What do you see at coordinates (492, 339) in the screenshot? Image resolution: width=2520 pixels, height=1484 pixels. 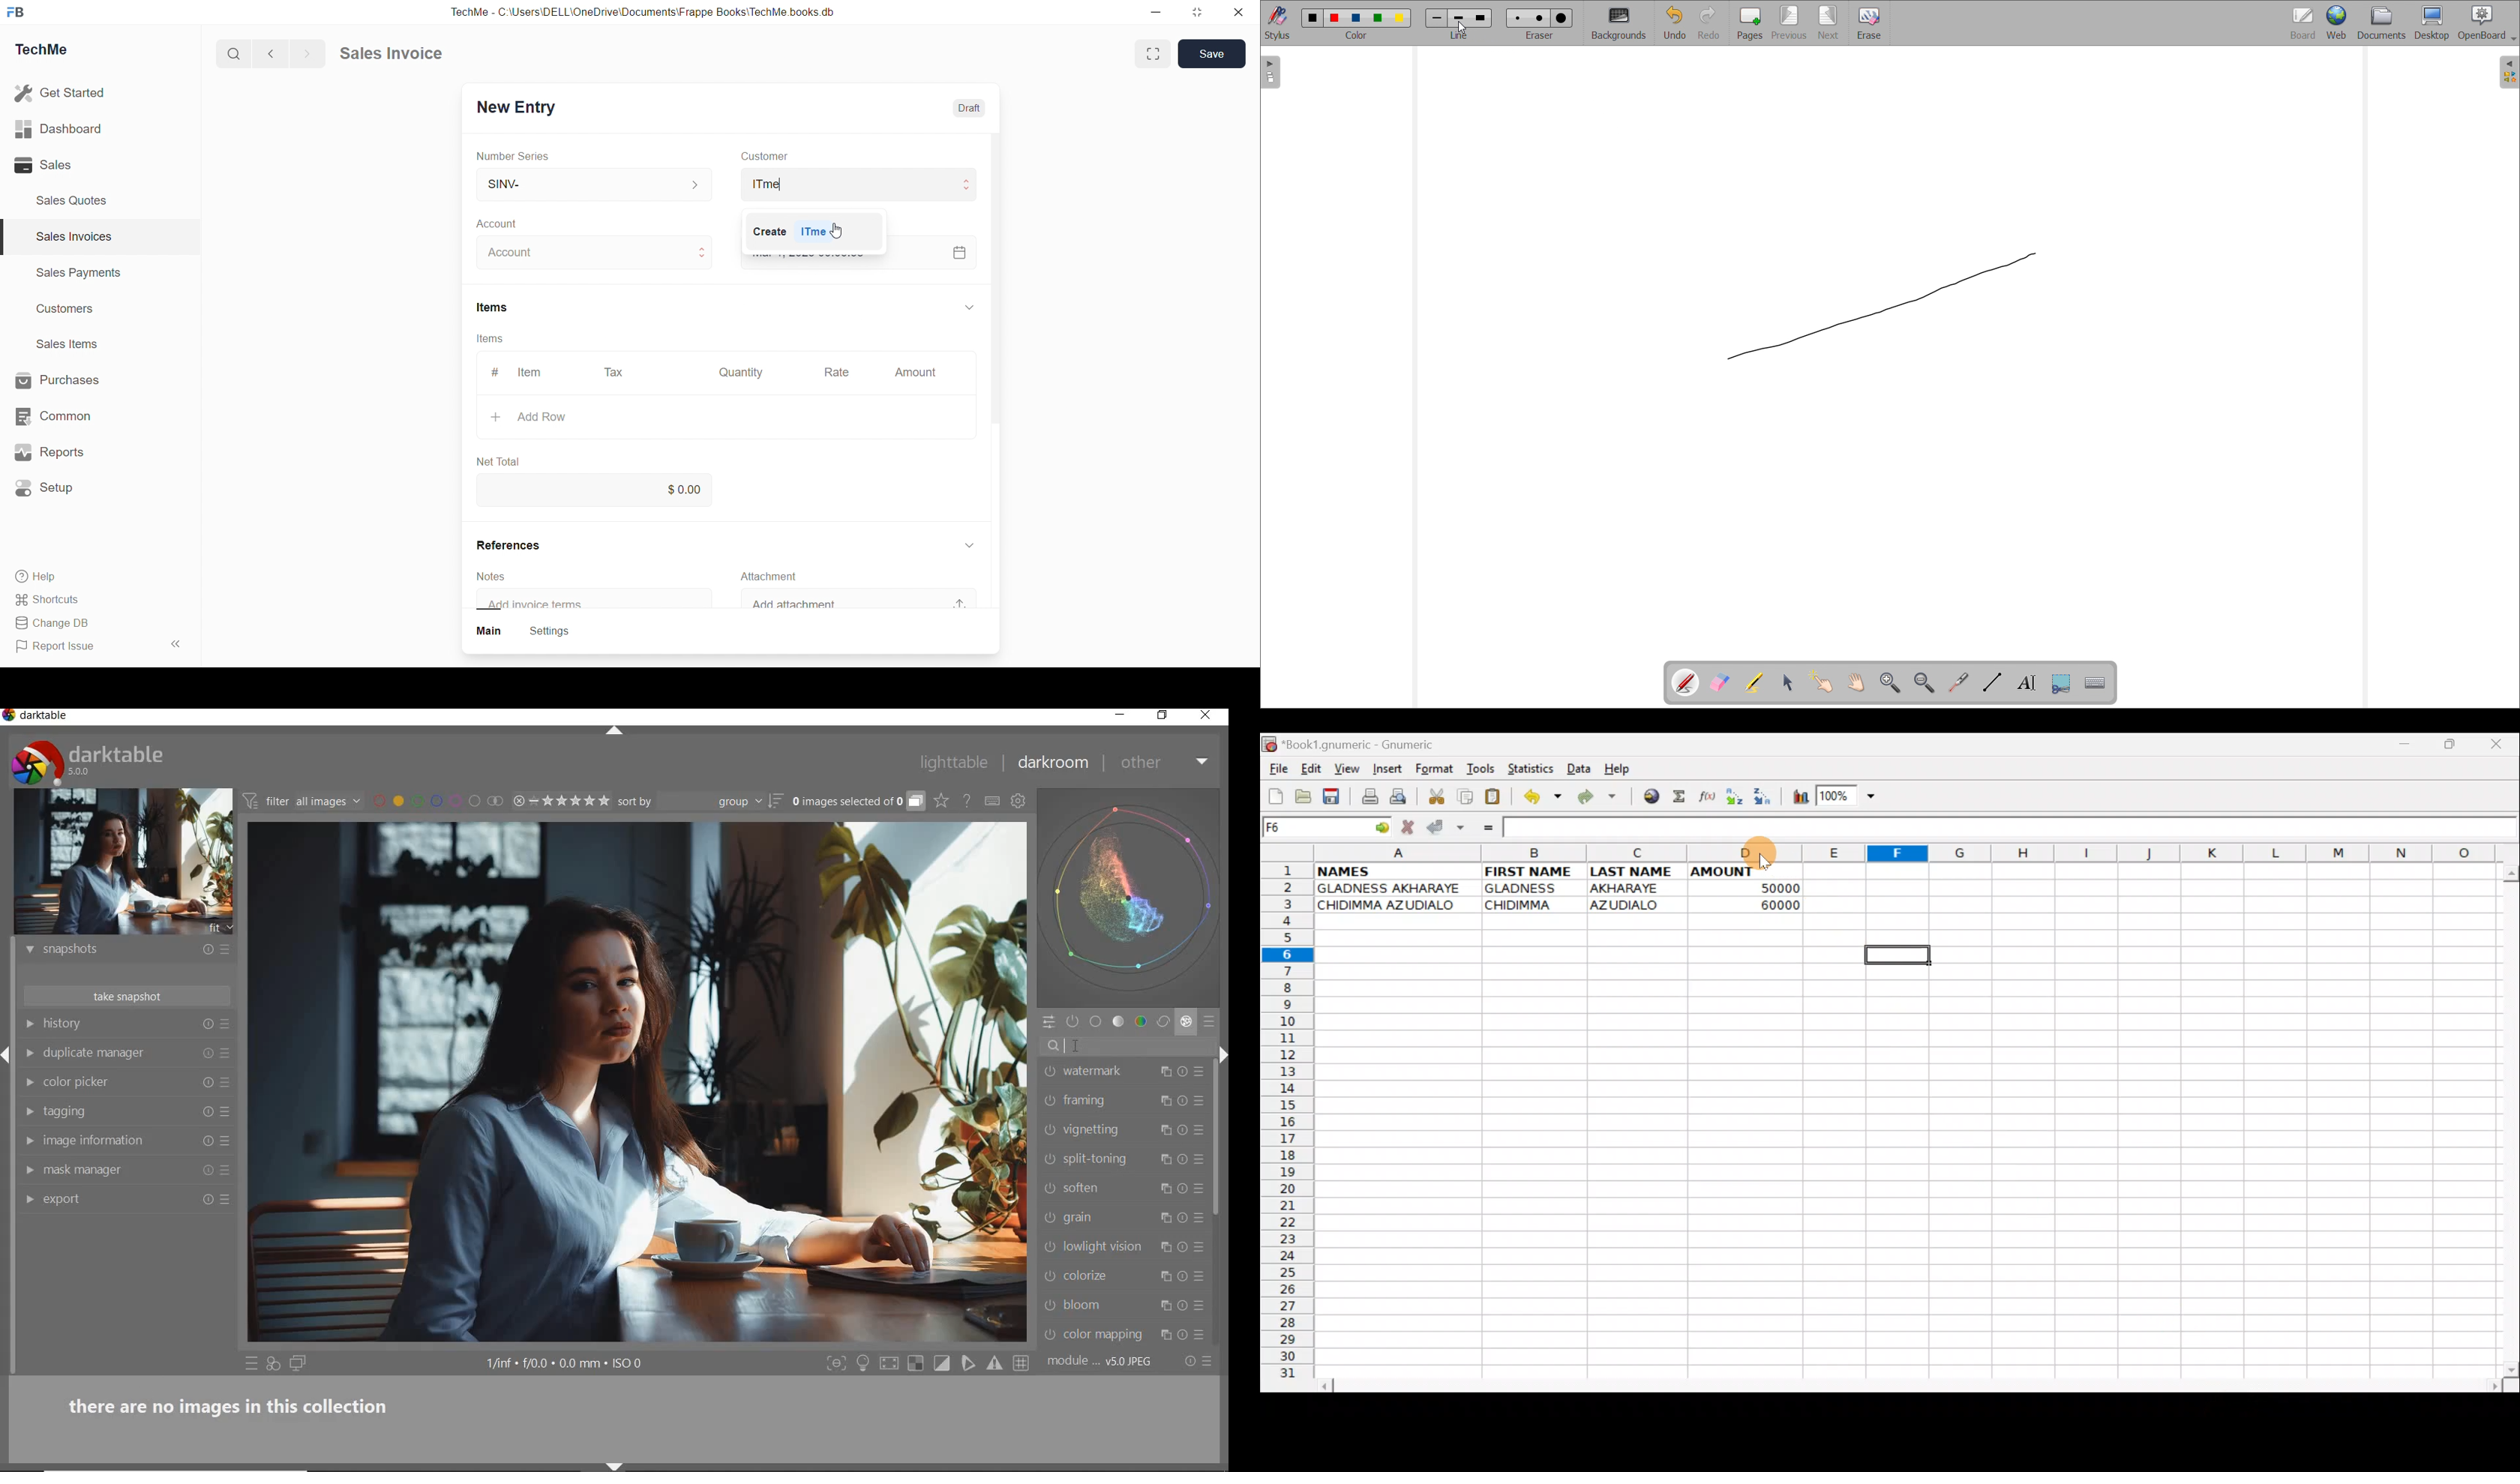 I see `Items` at bounding box center [492, 339].